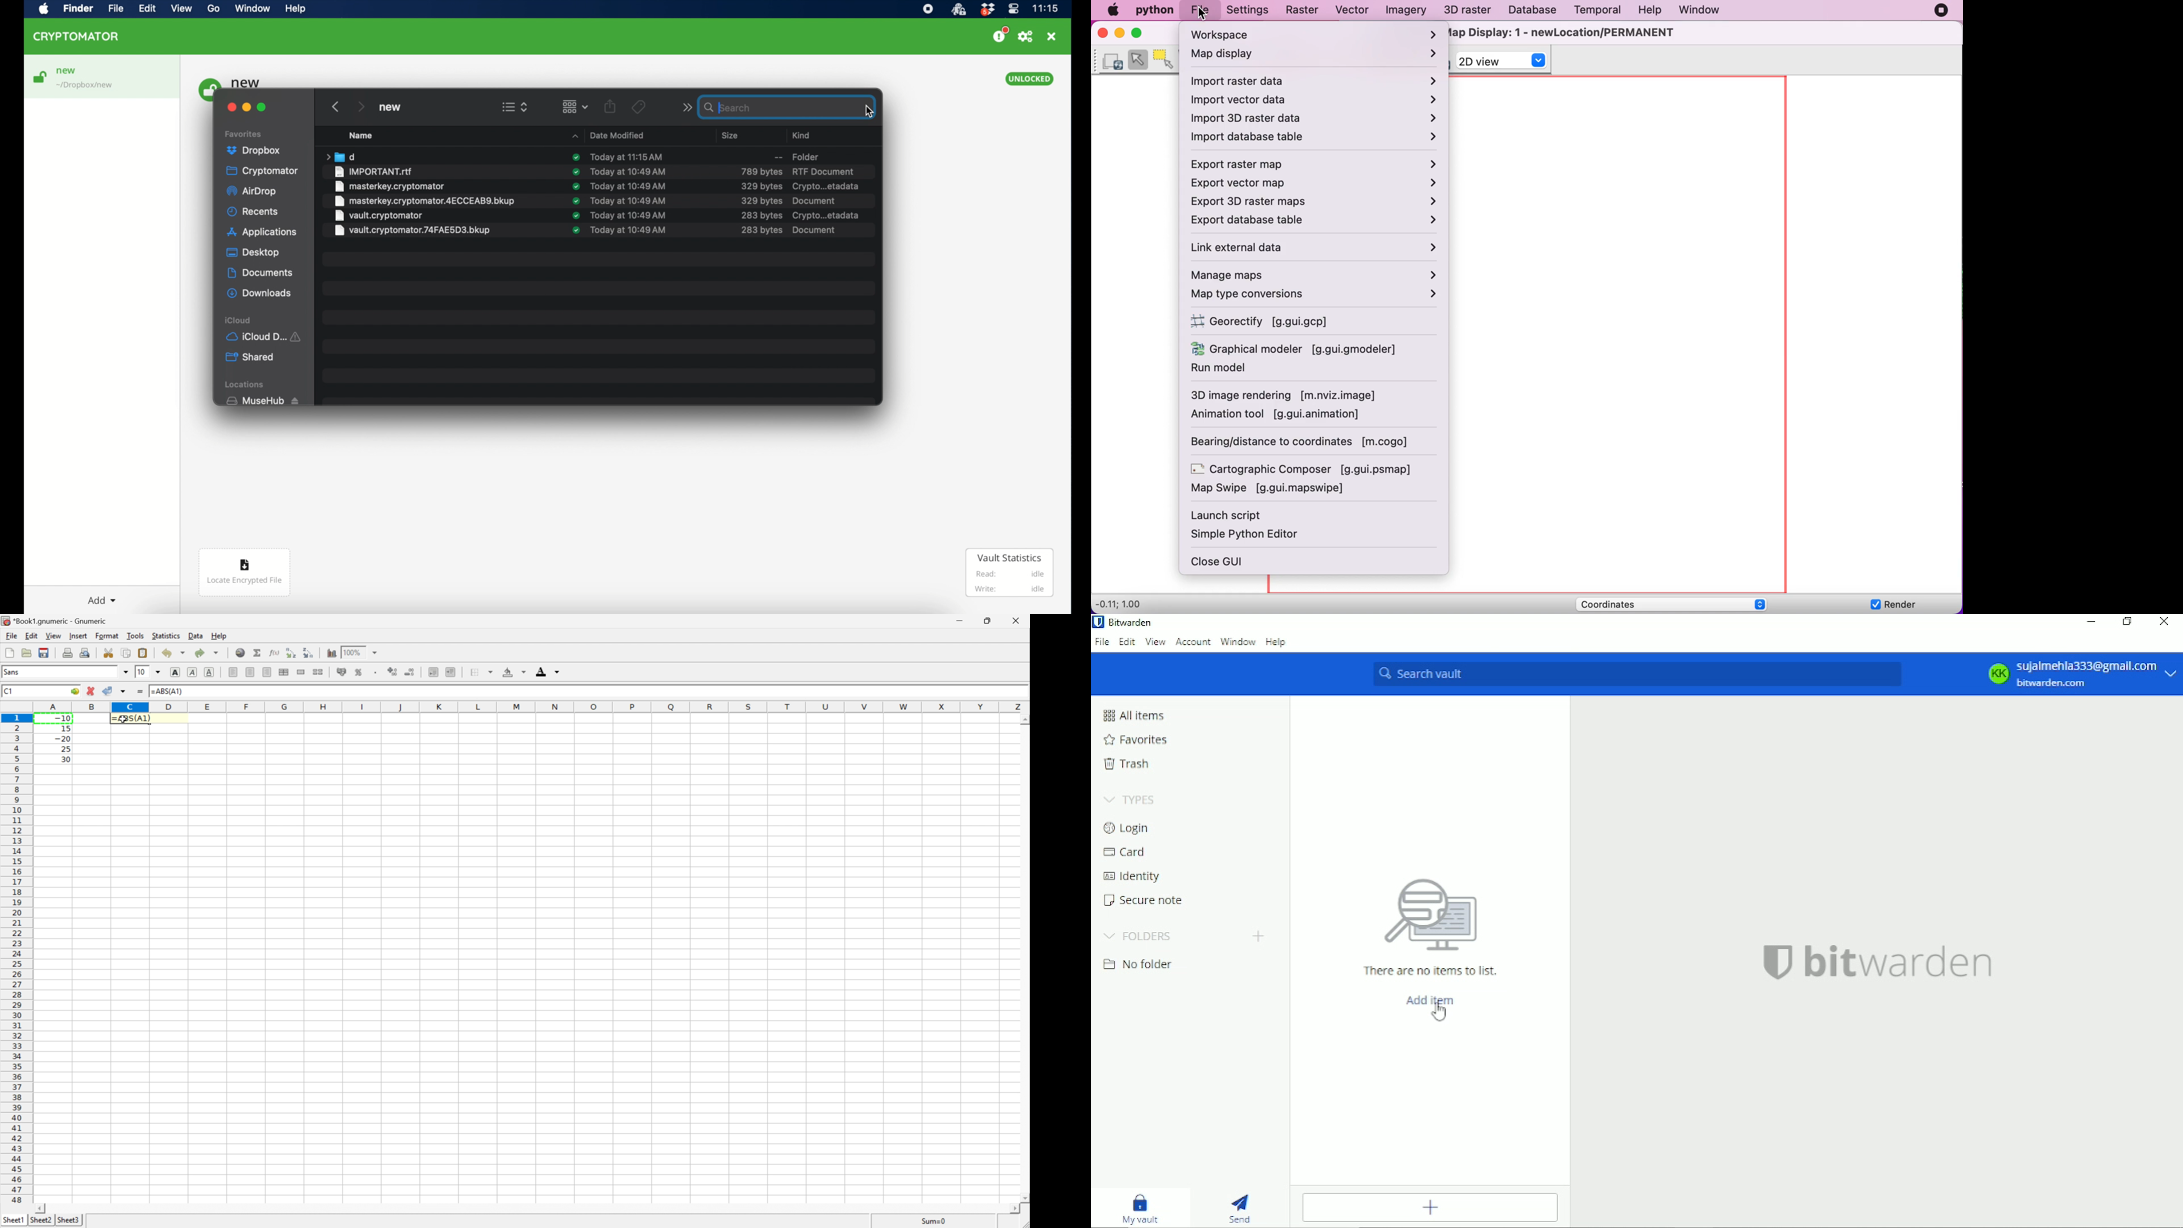 This screenshot has width=2184, height=1232. Describe the element at coordinates (1134, 740) in the screenshot. I see `Favorites` at that location.